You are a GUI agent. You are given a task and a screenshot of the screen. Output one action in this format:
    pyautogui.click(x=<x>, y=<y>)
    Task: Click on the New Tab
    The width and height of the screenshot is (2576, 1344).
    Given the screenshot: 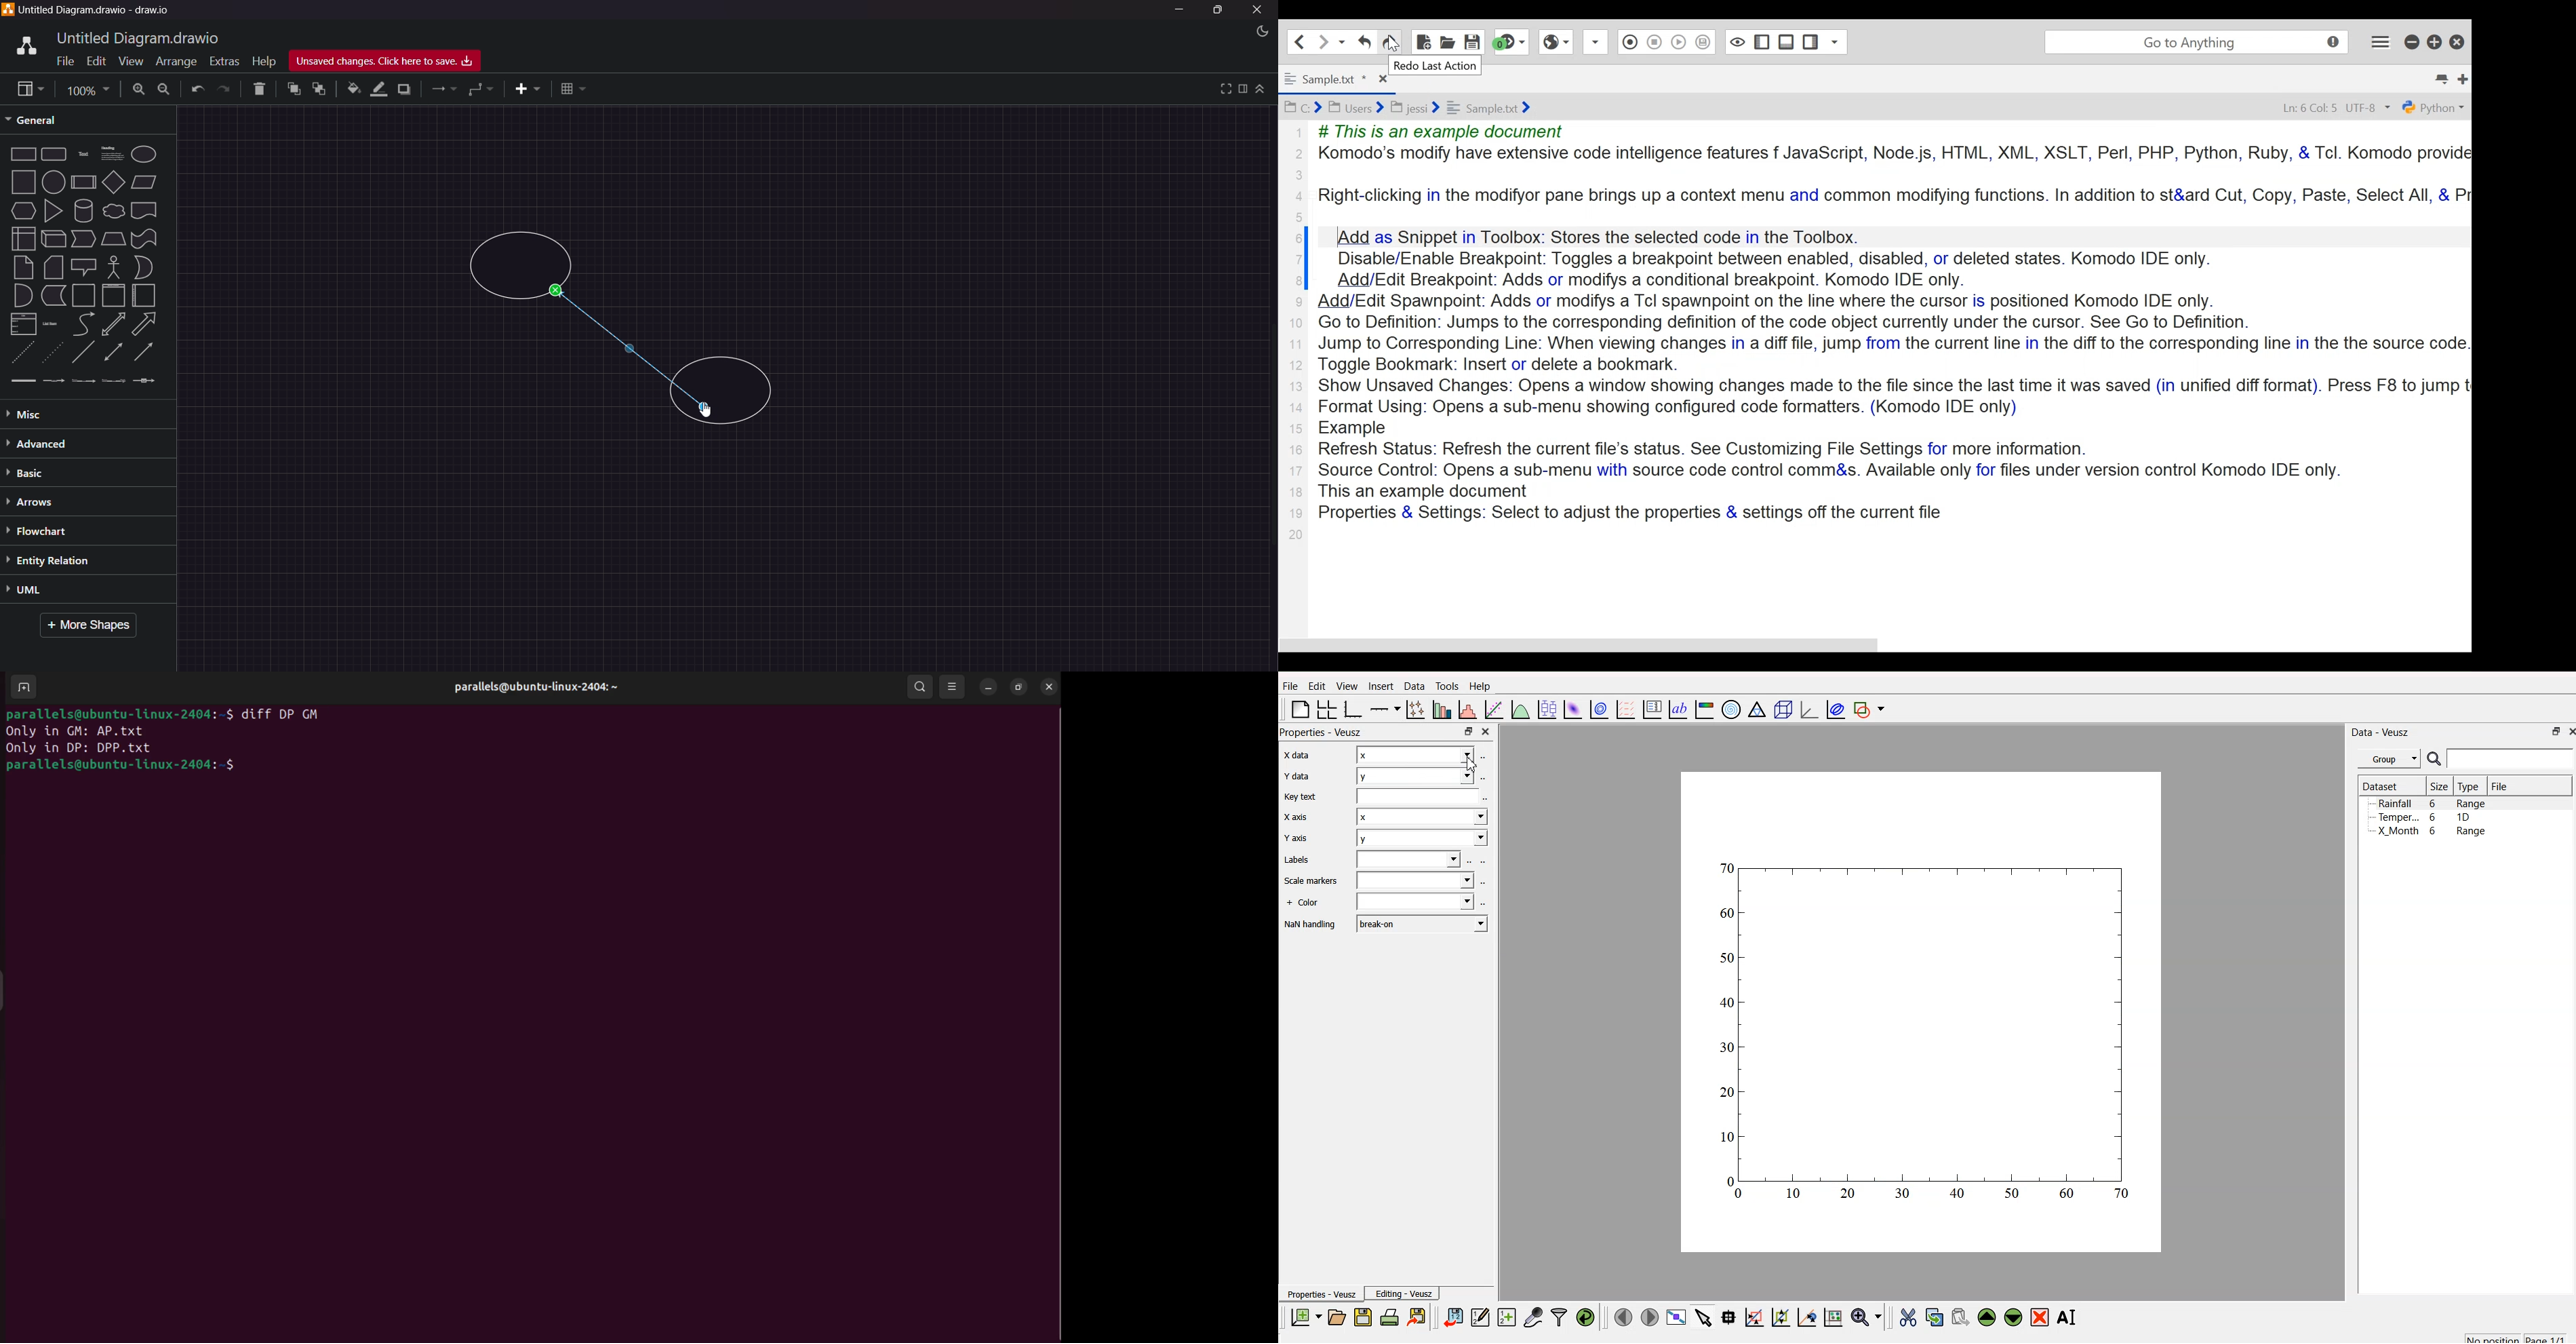 What is the action you would take?
    pyautogui.click(x=2463, y=80)
    